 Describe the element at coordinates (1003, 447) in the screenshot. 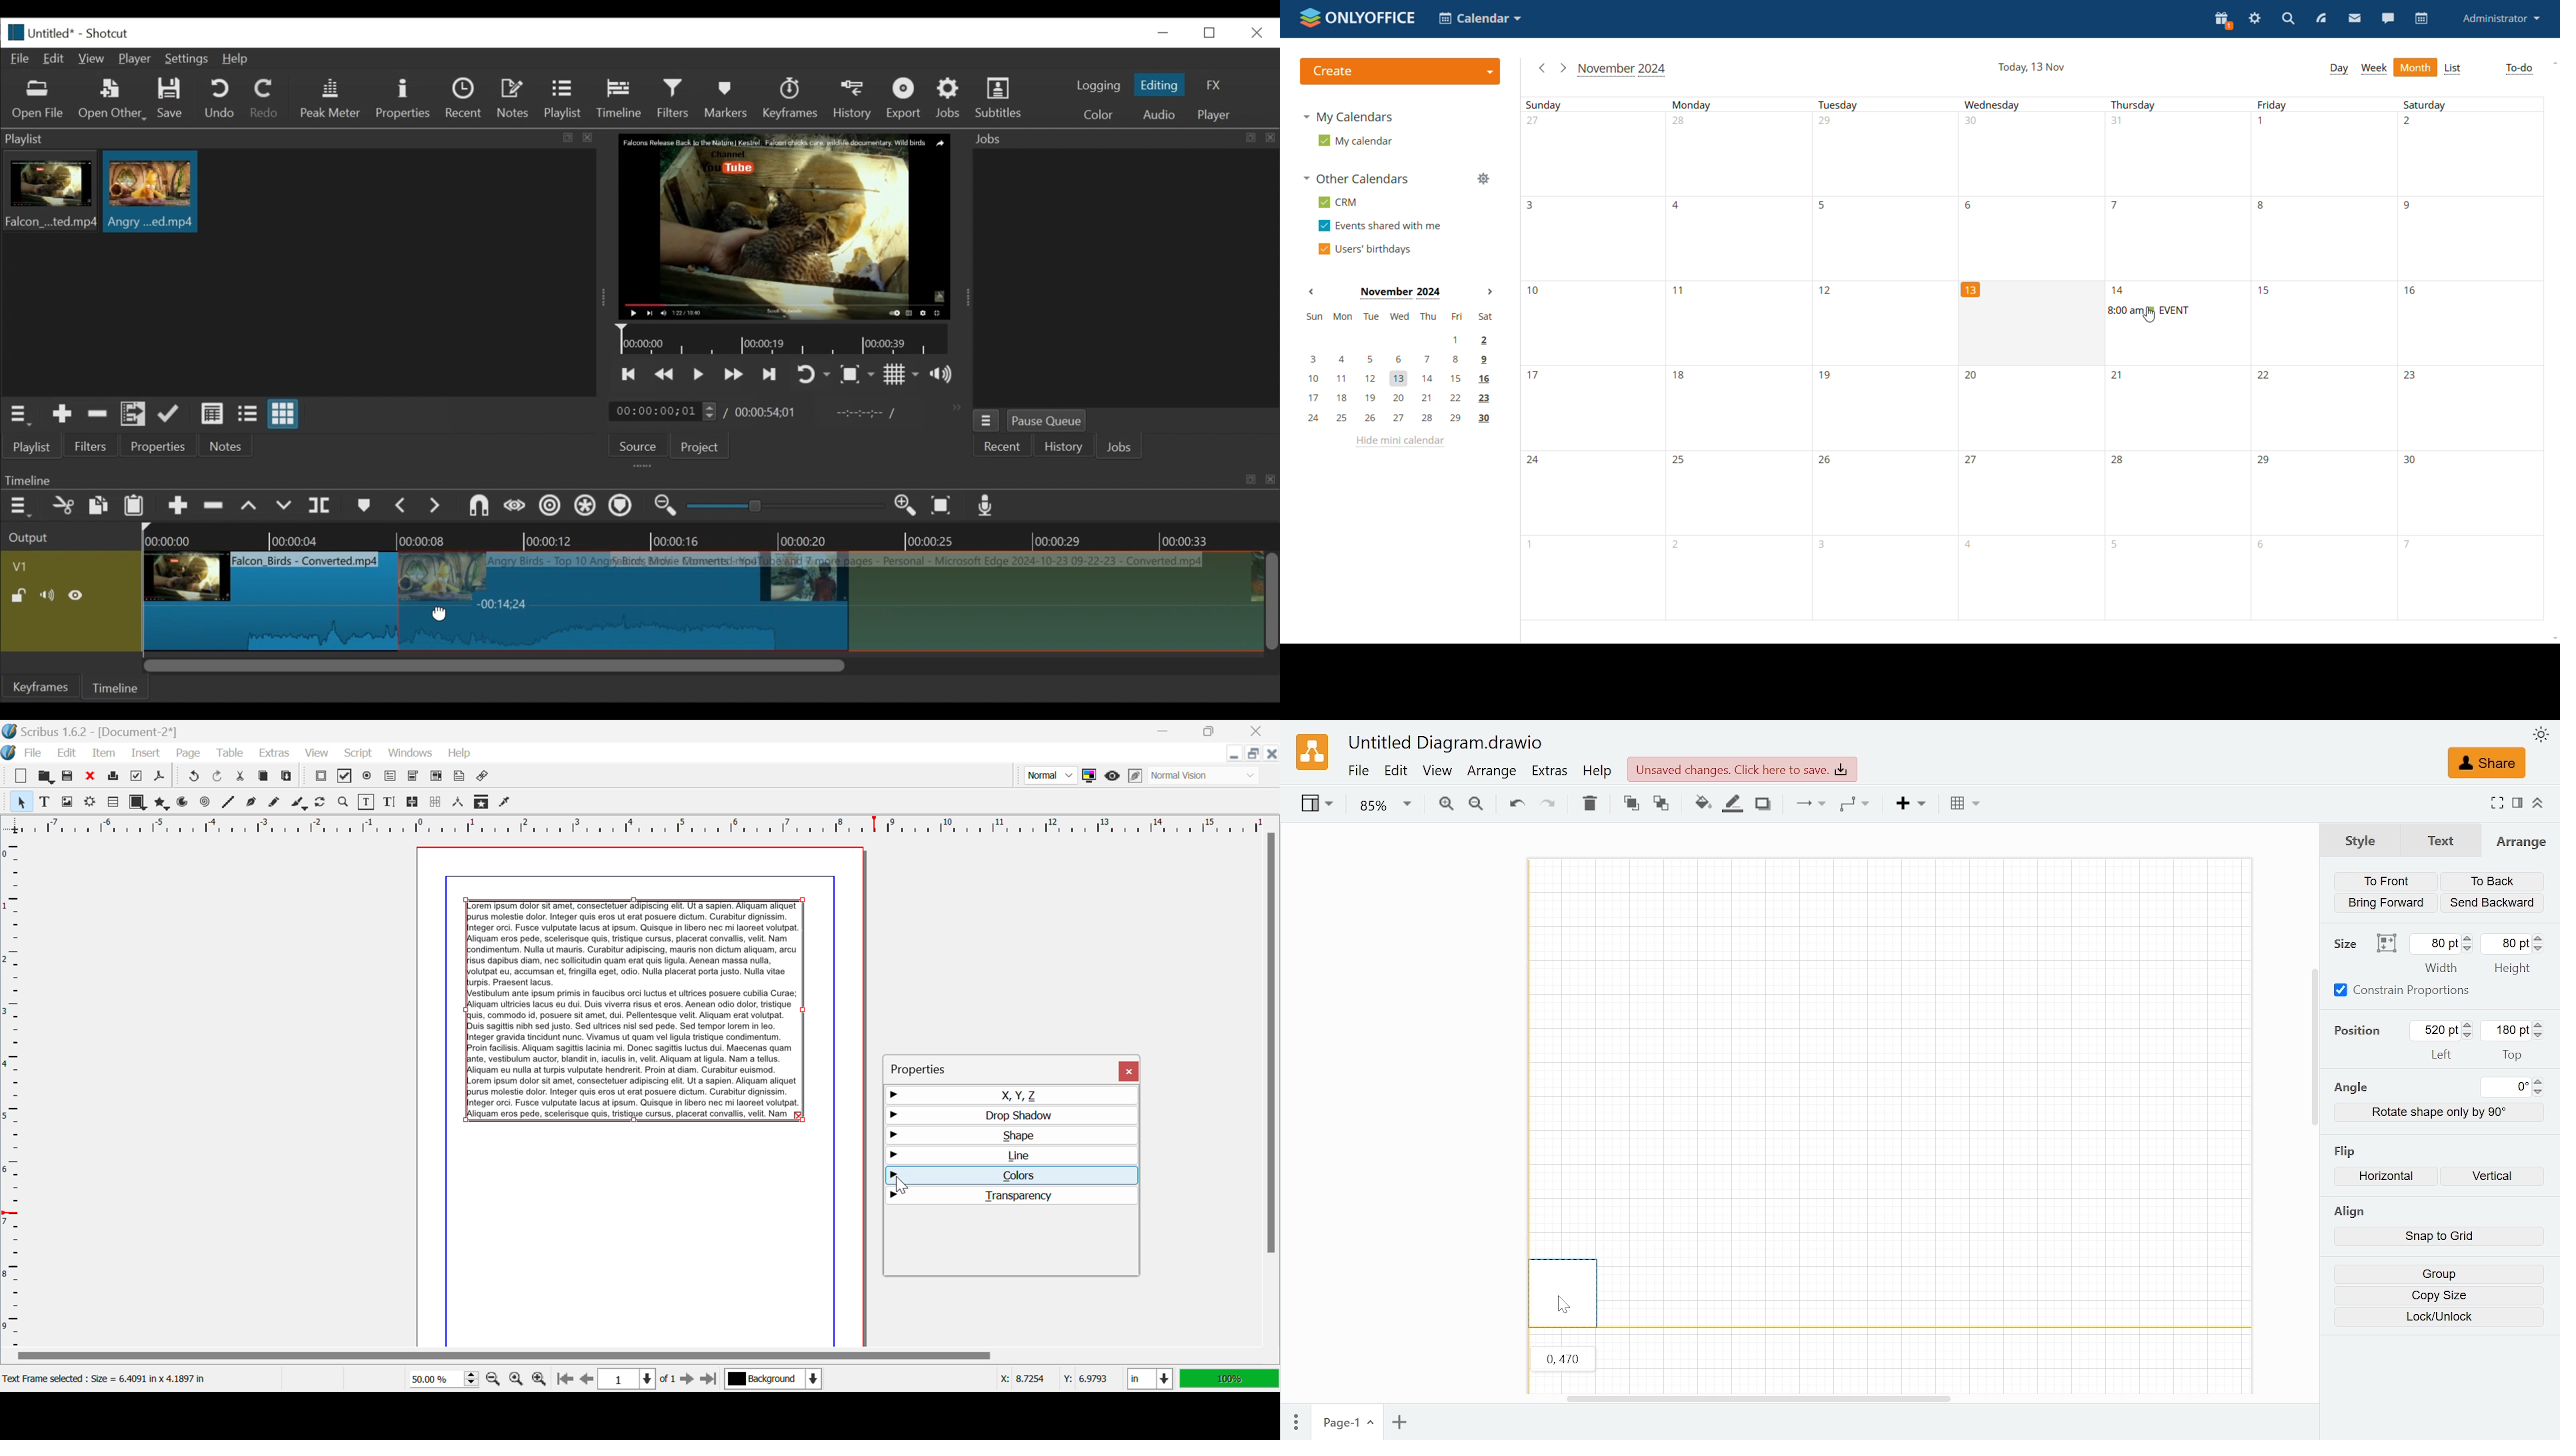

I see `Recent` at that location.